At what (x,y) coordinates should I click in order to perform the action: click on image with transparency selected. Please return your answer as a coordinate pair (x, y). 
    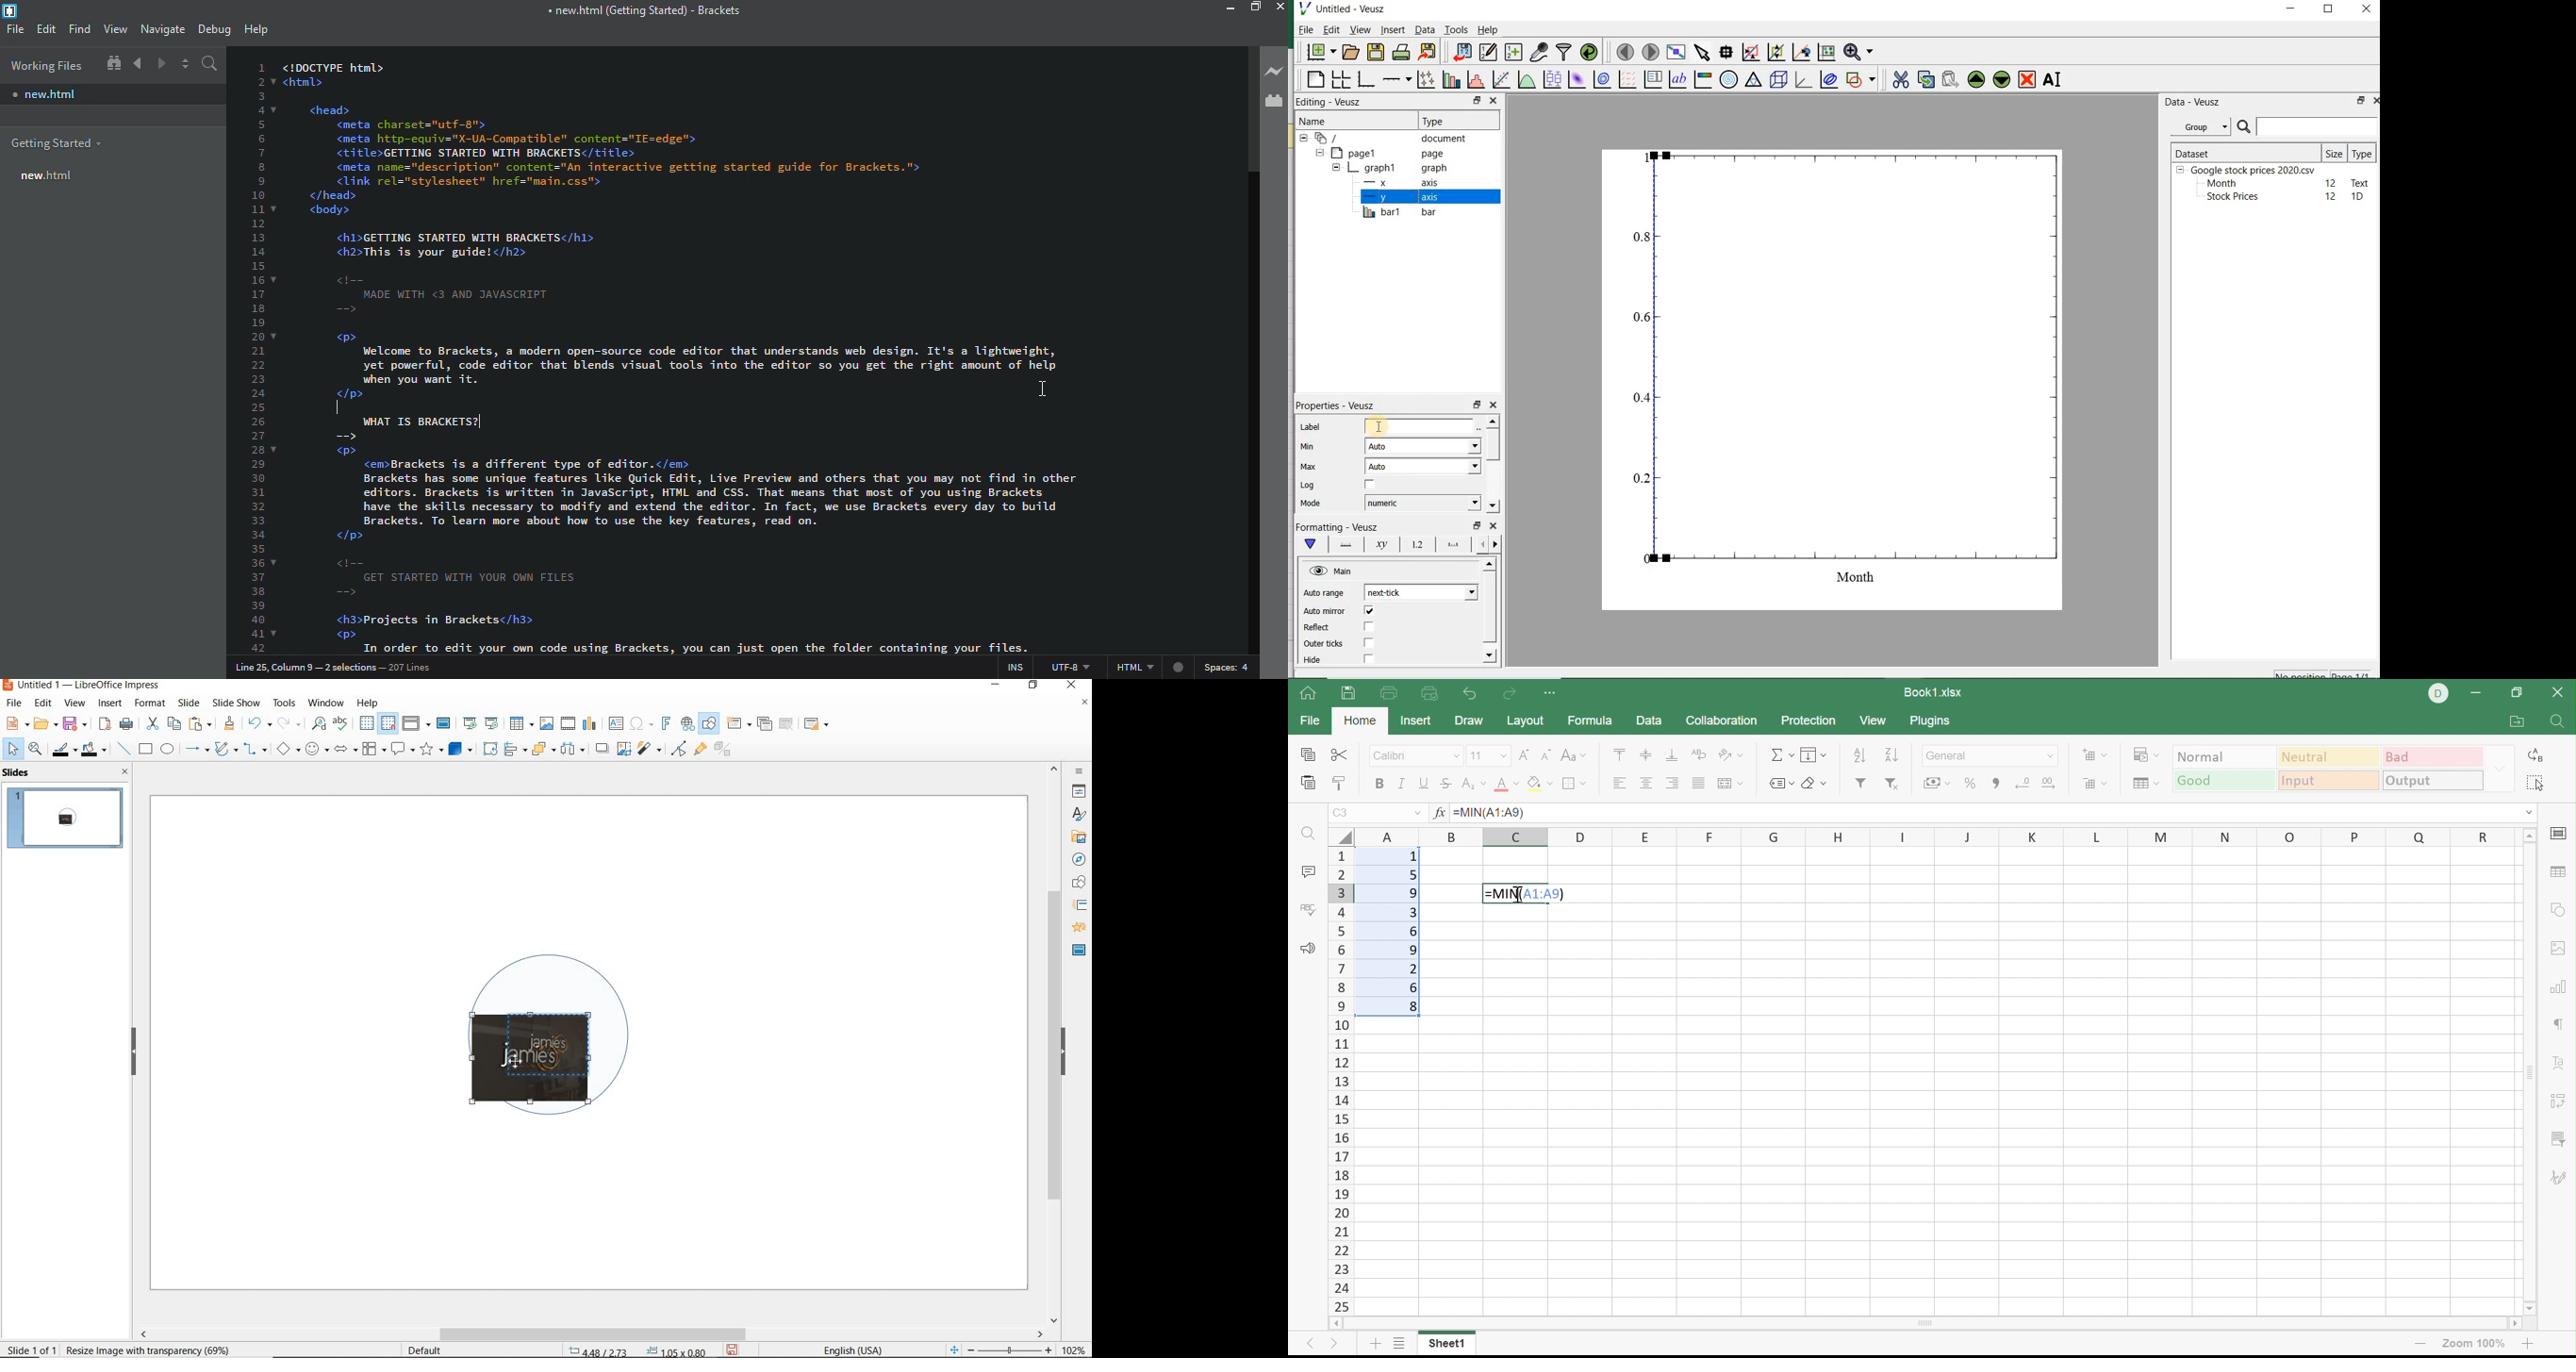
    Looking at the image, I should click on (151, 1349).